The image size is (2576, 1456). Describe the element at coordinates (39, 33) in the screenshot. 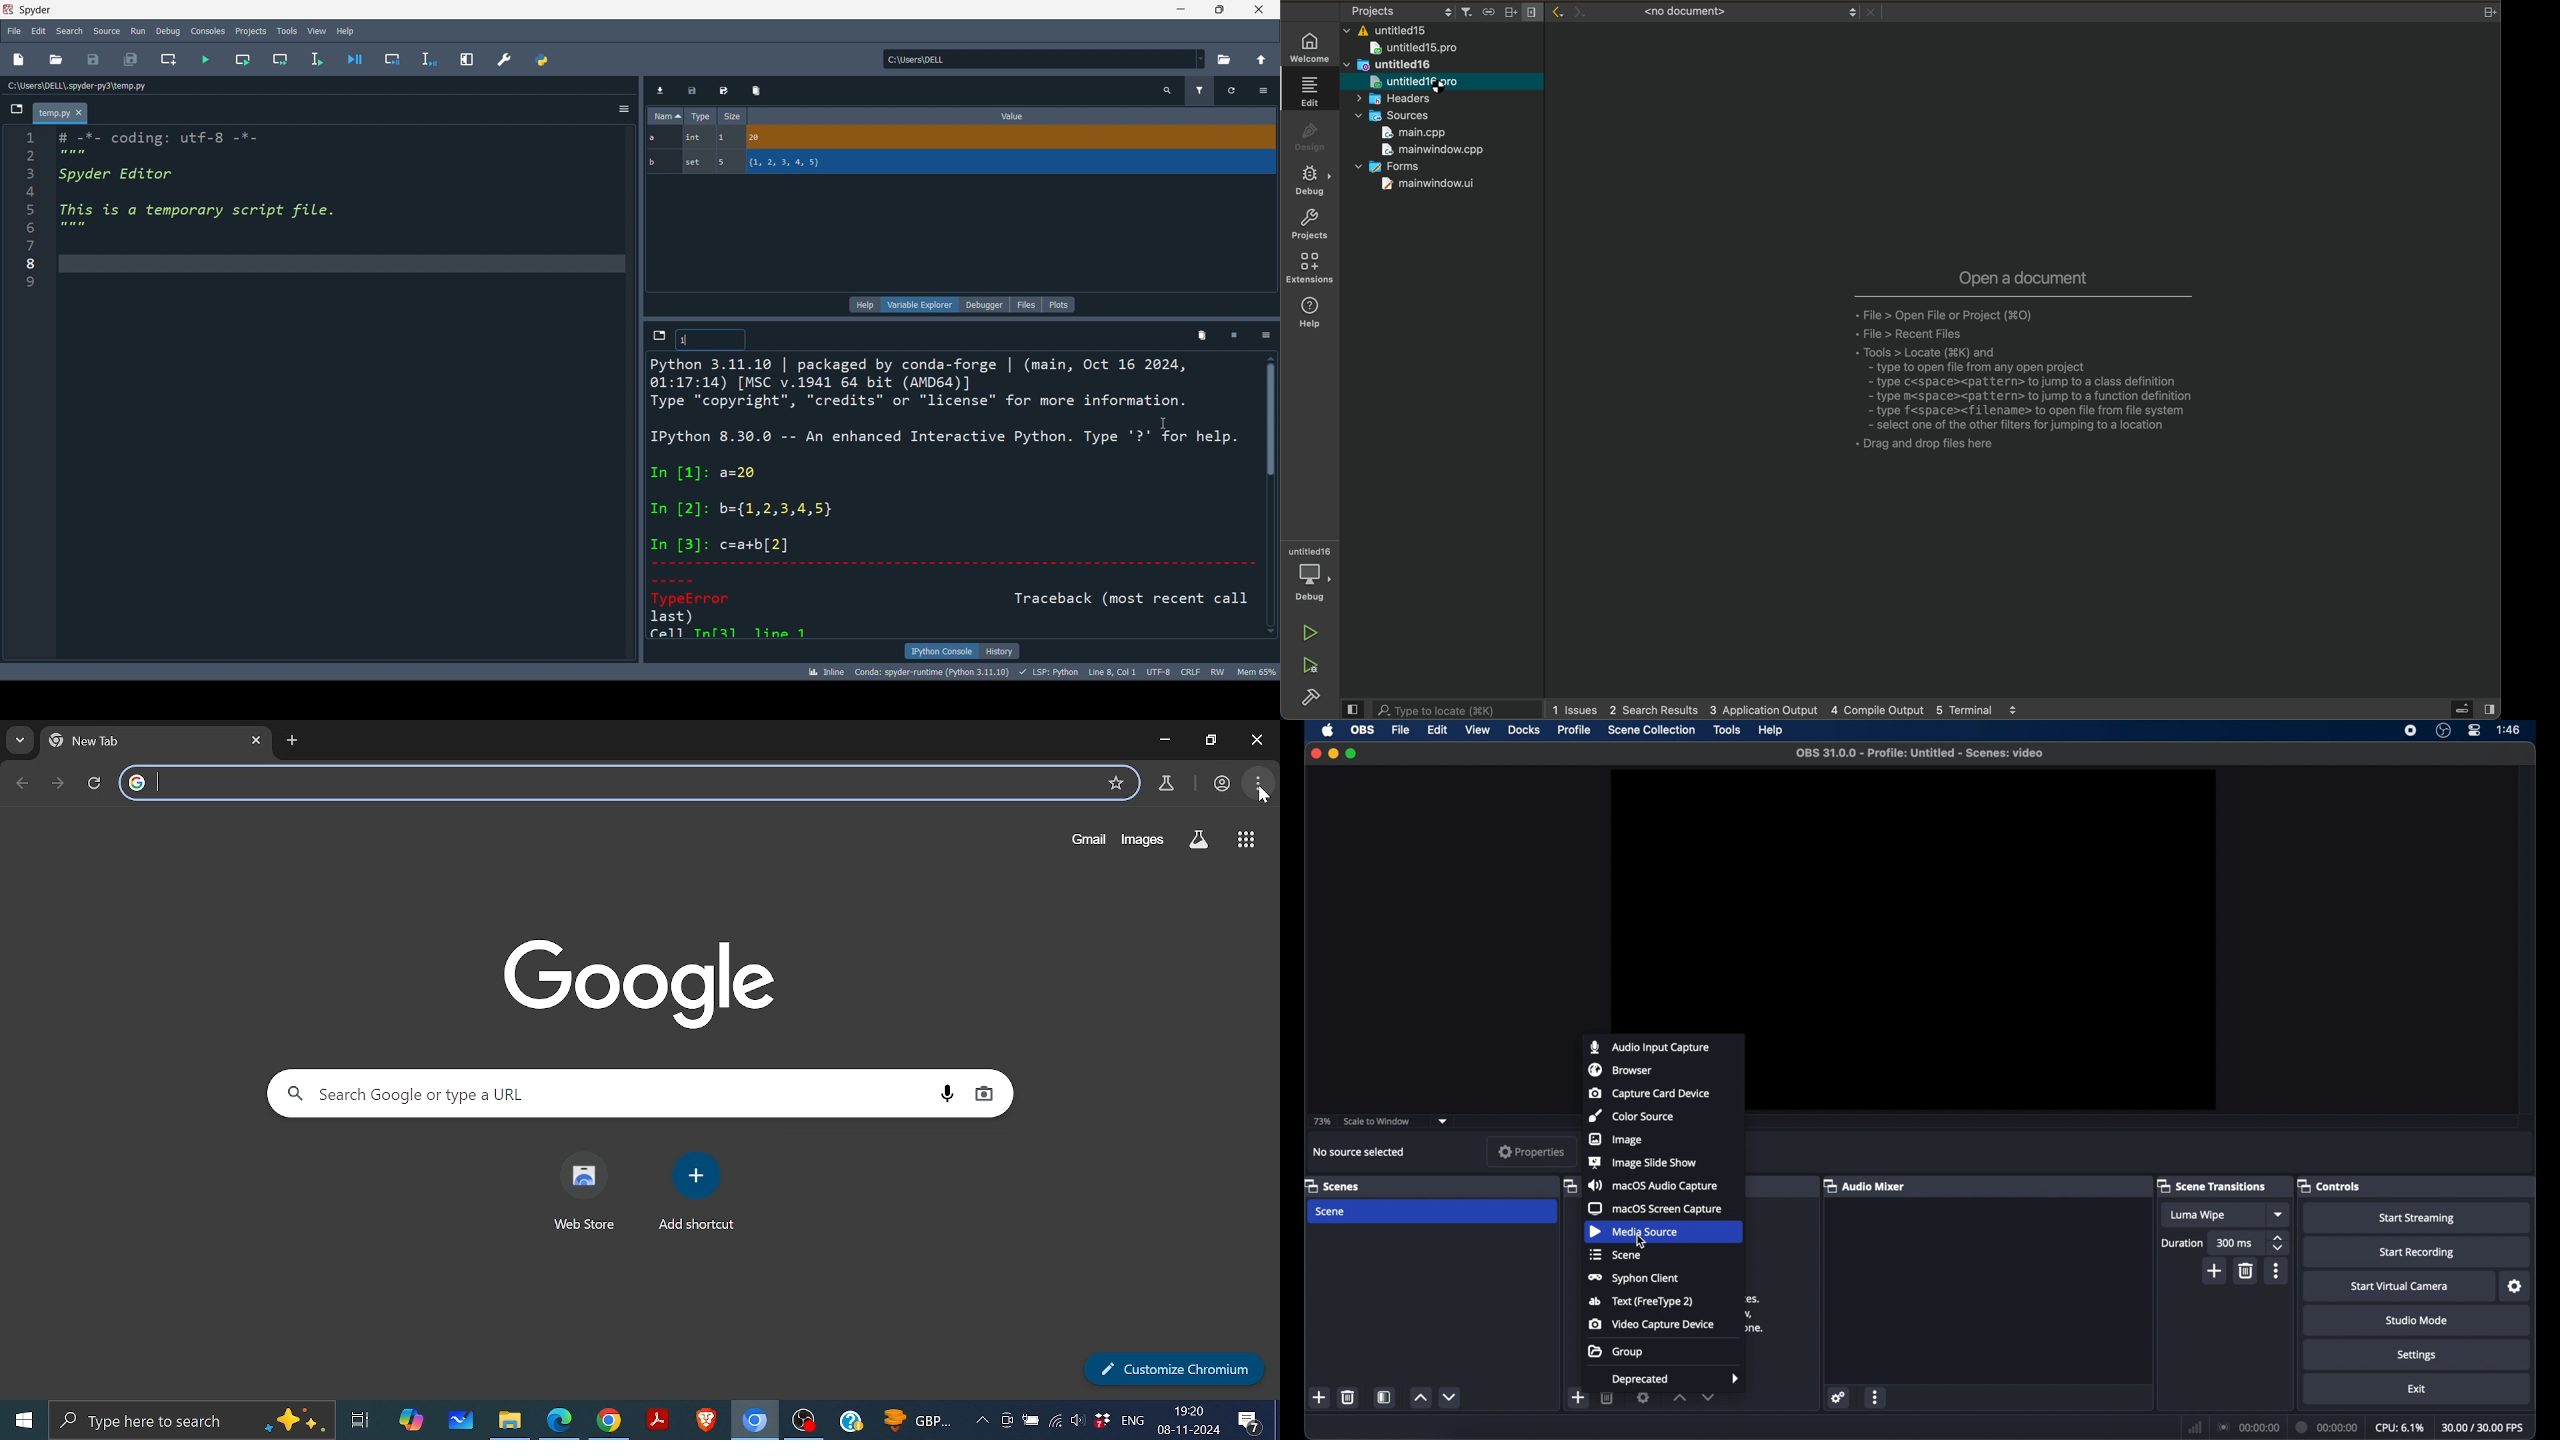

I see `edit` at that location.